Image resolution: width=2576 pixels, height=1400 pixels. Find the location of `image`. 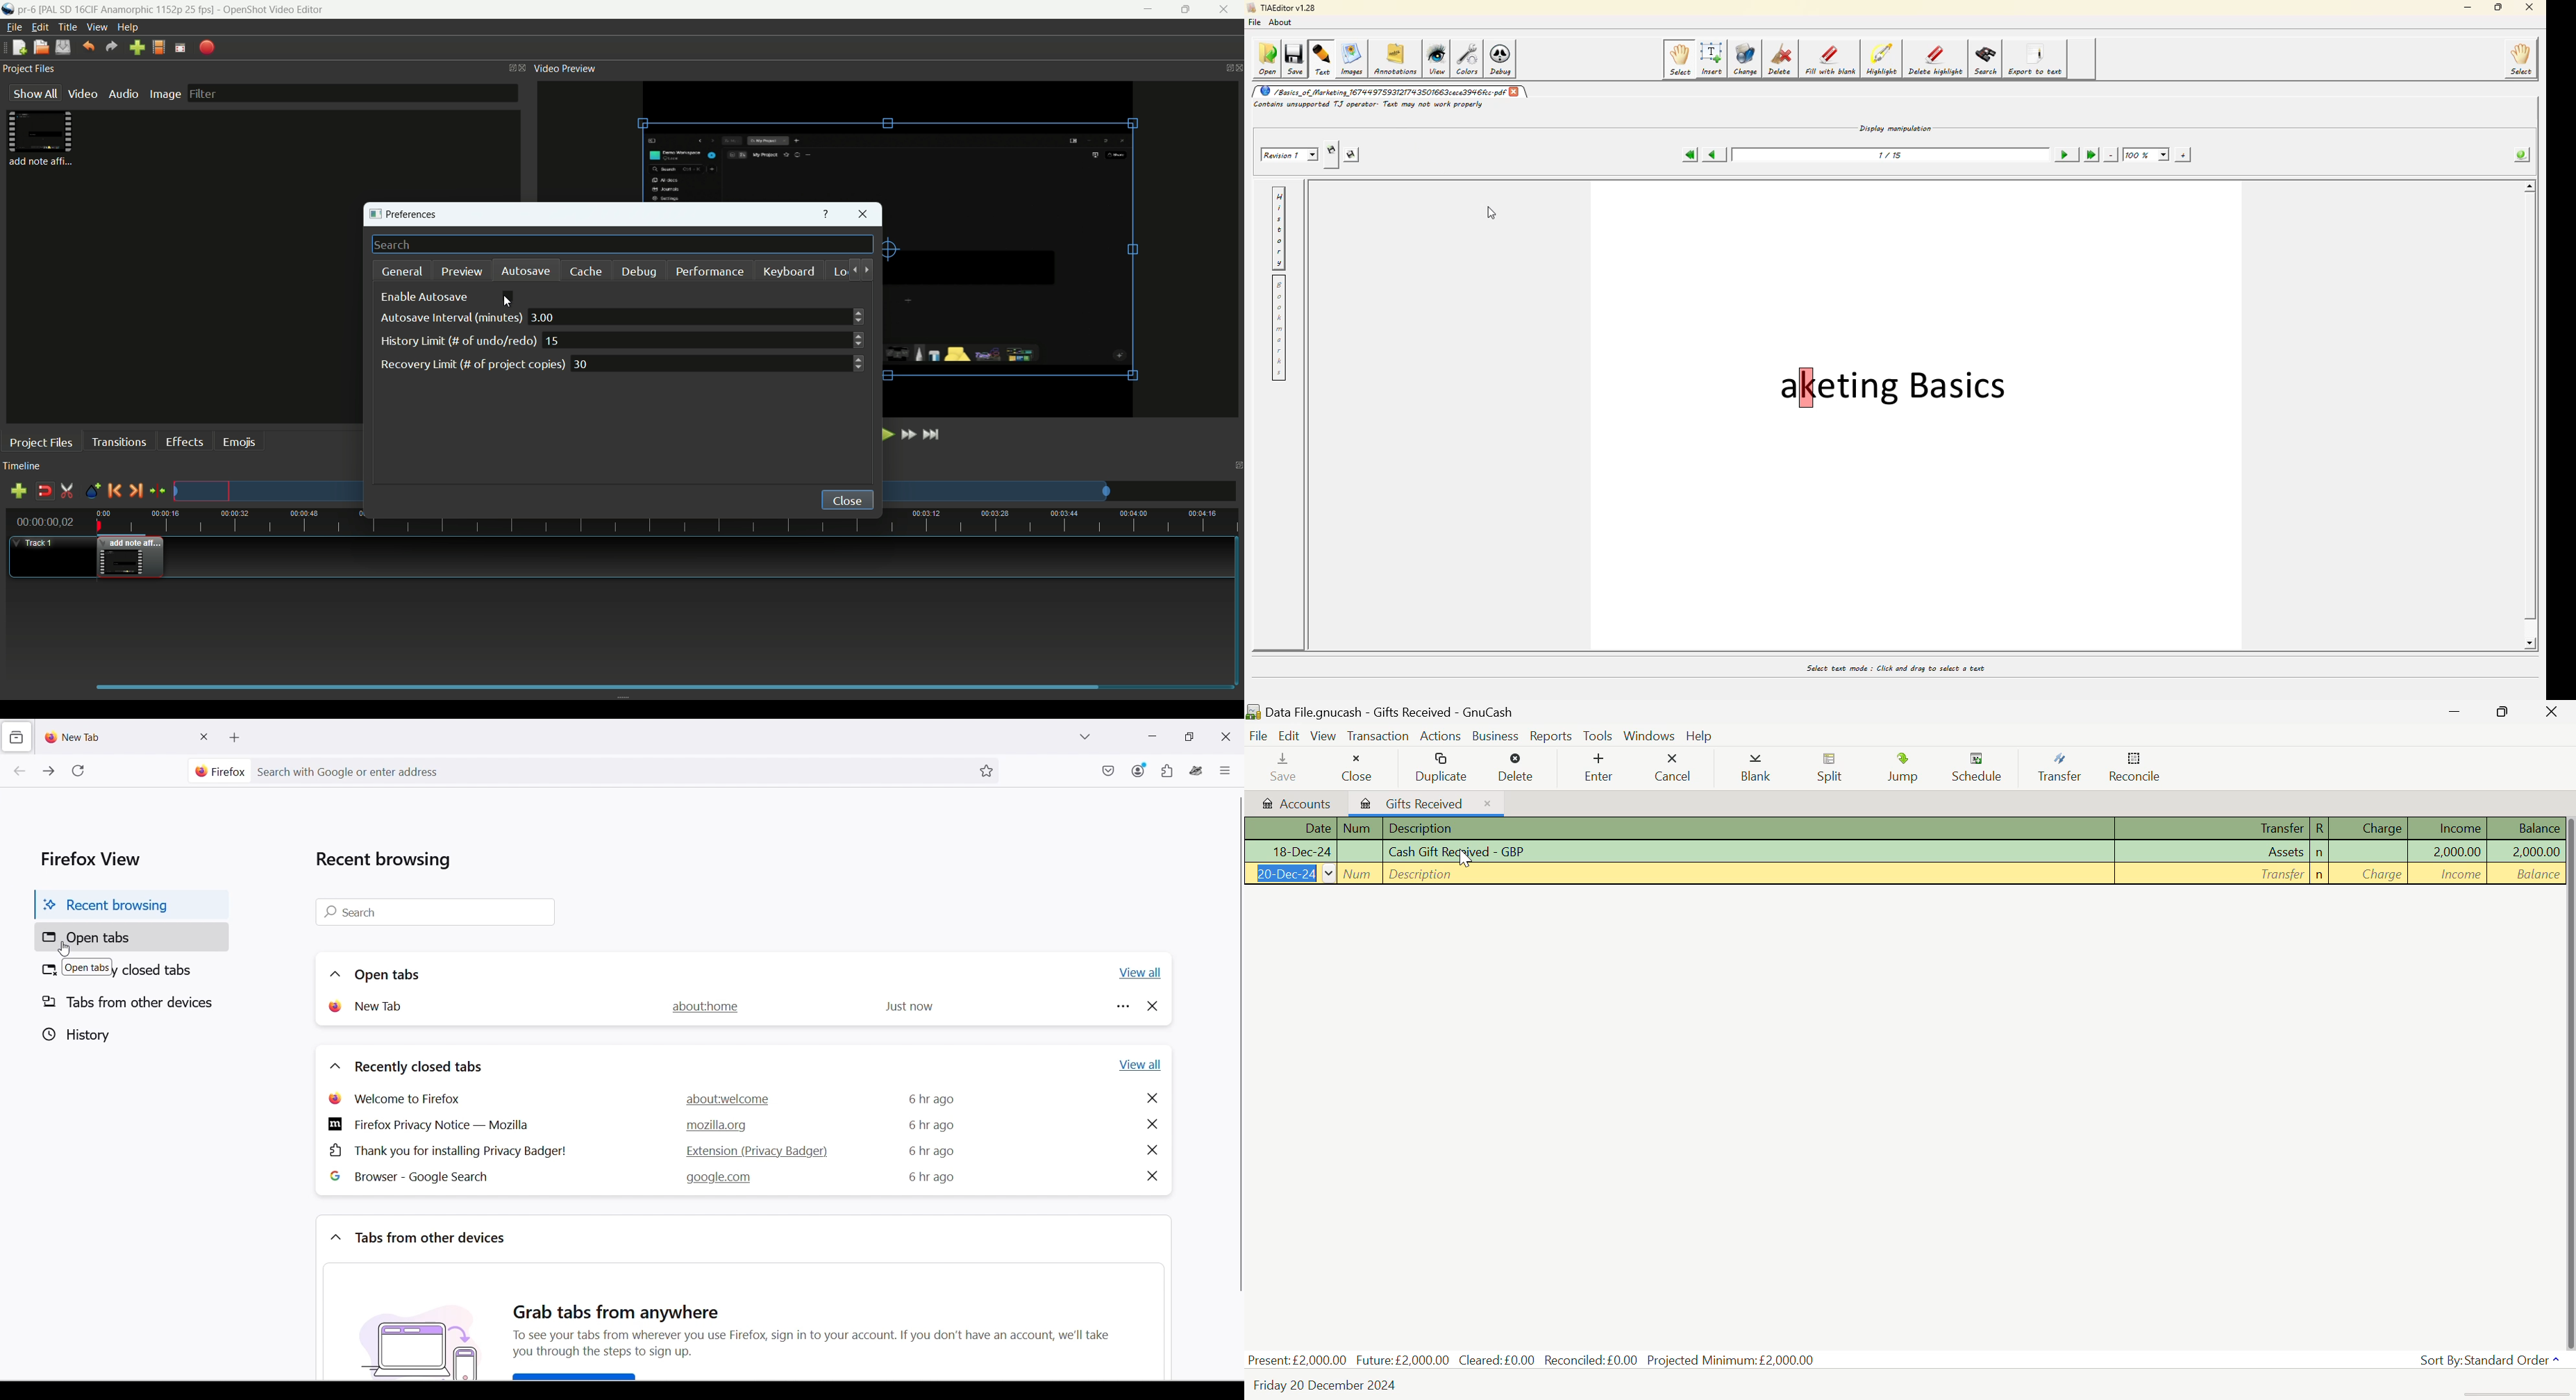

image is located at coordinates (165, 94).